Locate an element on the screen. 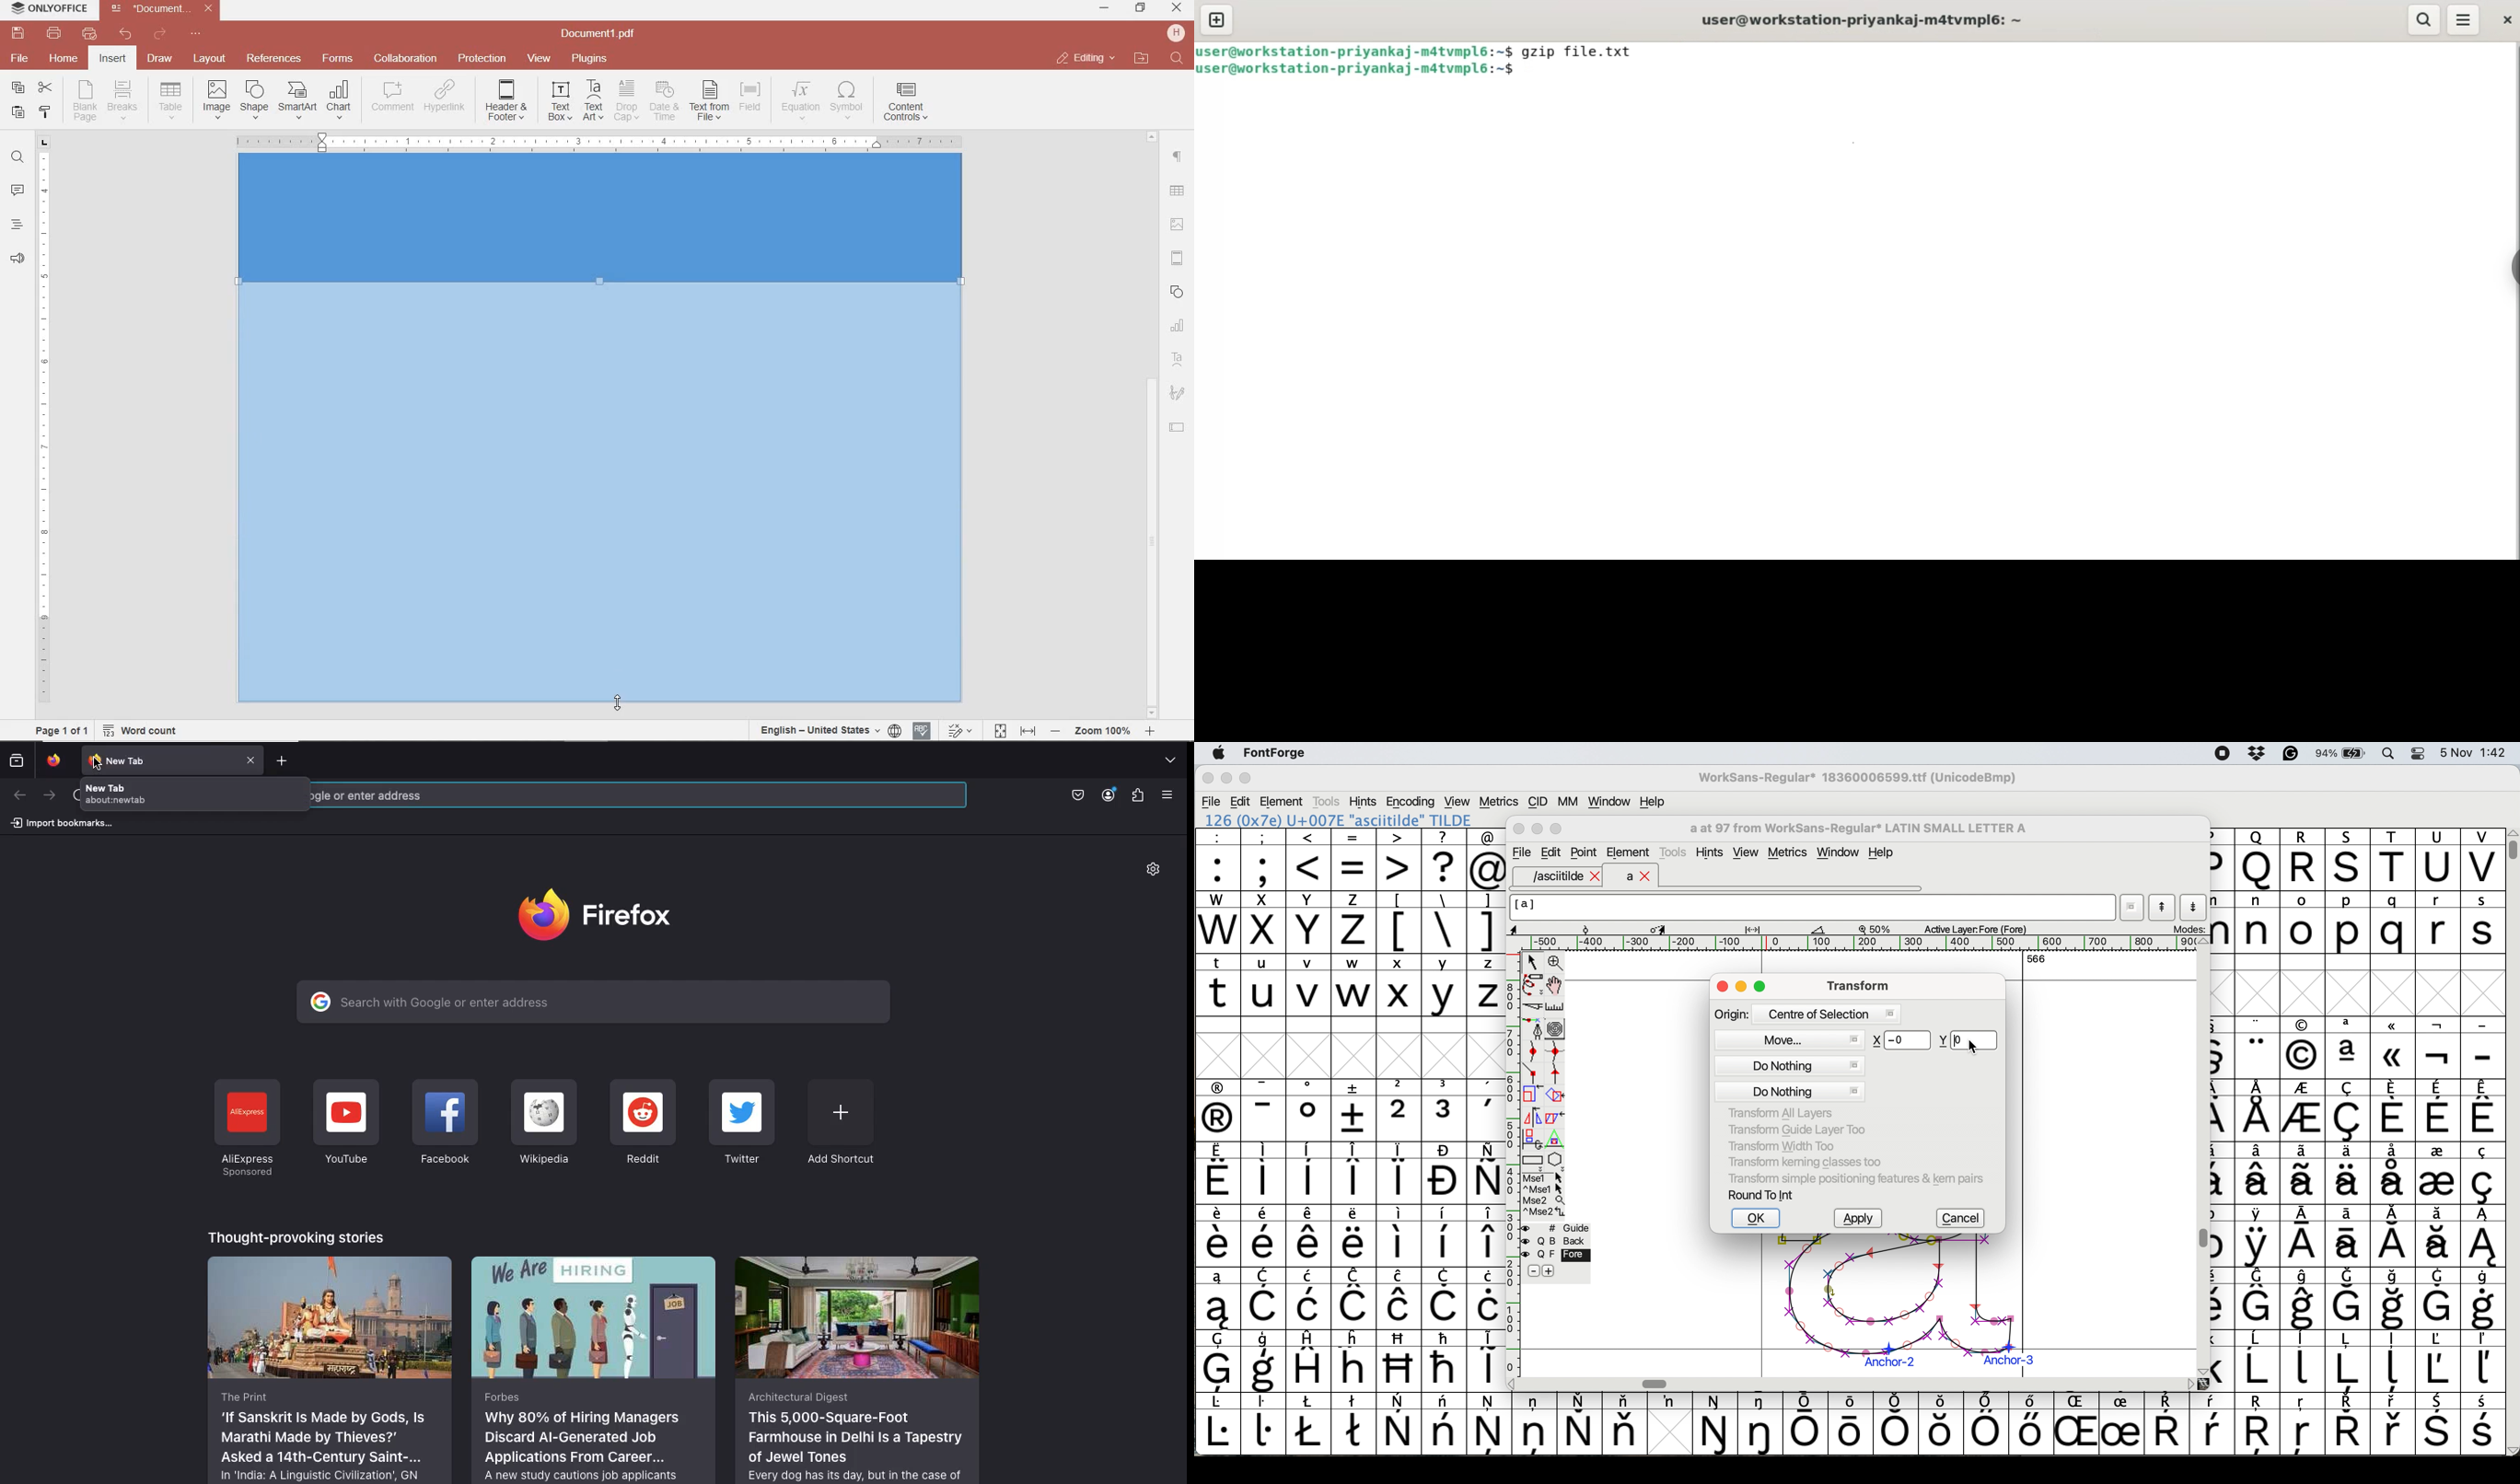 This screenshot has width=2520, height=1484. Edit is located at coordinates (1551, 852).